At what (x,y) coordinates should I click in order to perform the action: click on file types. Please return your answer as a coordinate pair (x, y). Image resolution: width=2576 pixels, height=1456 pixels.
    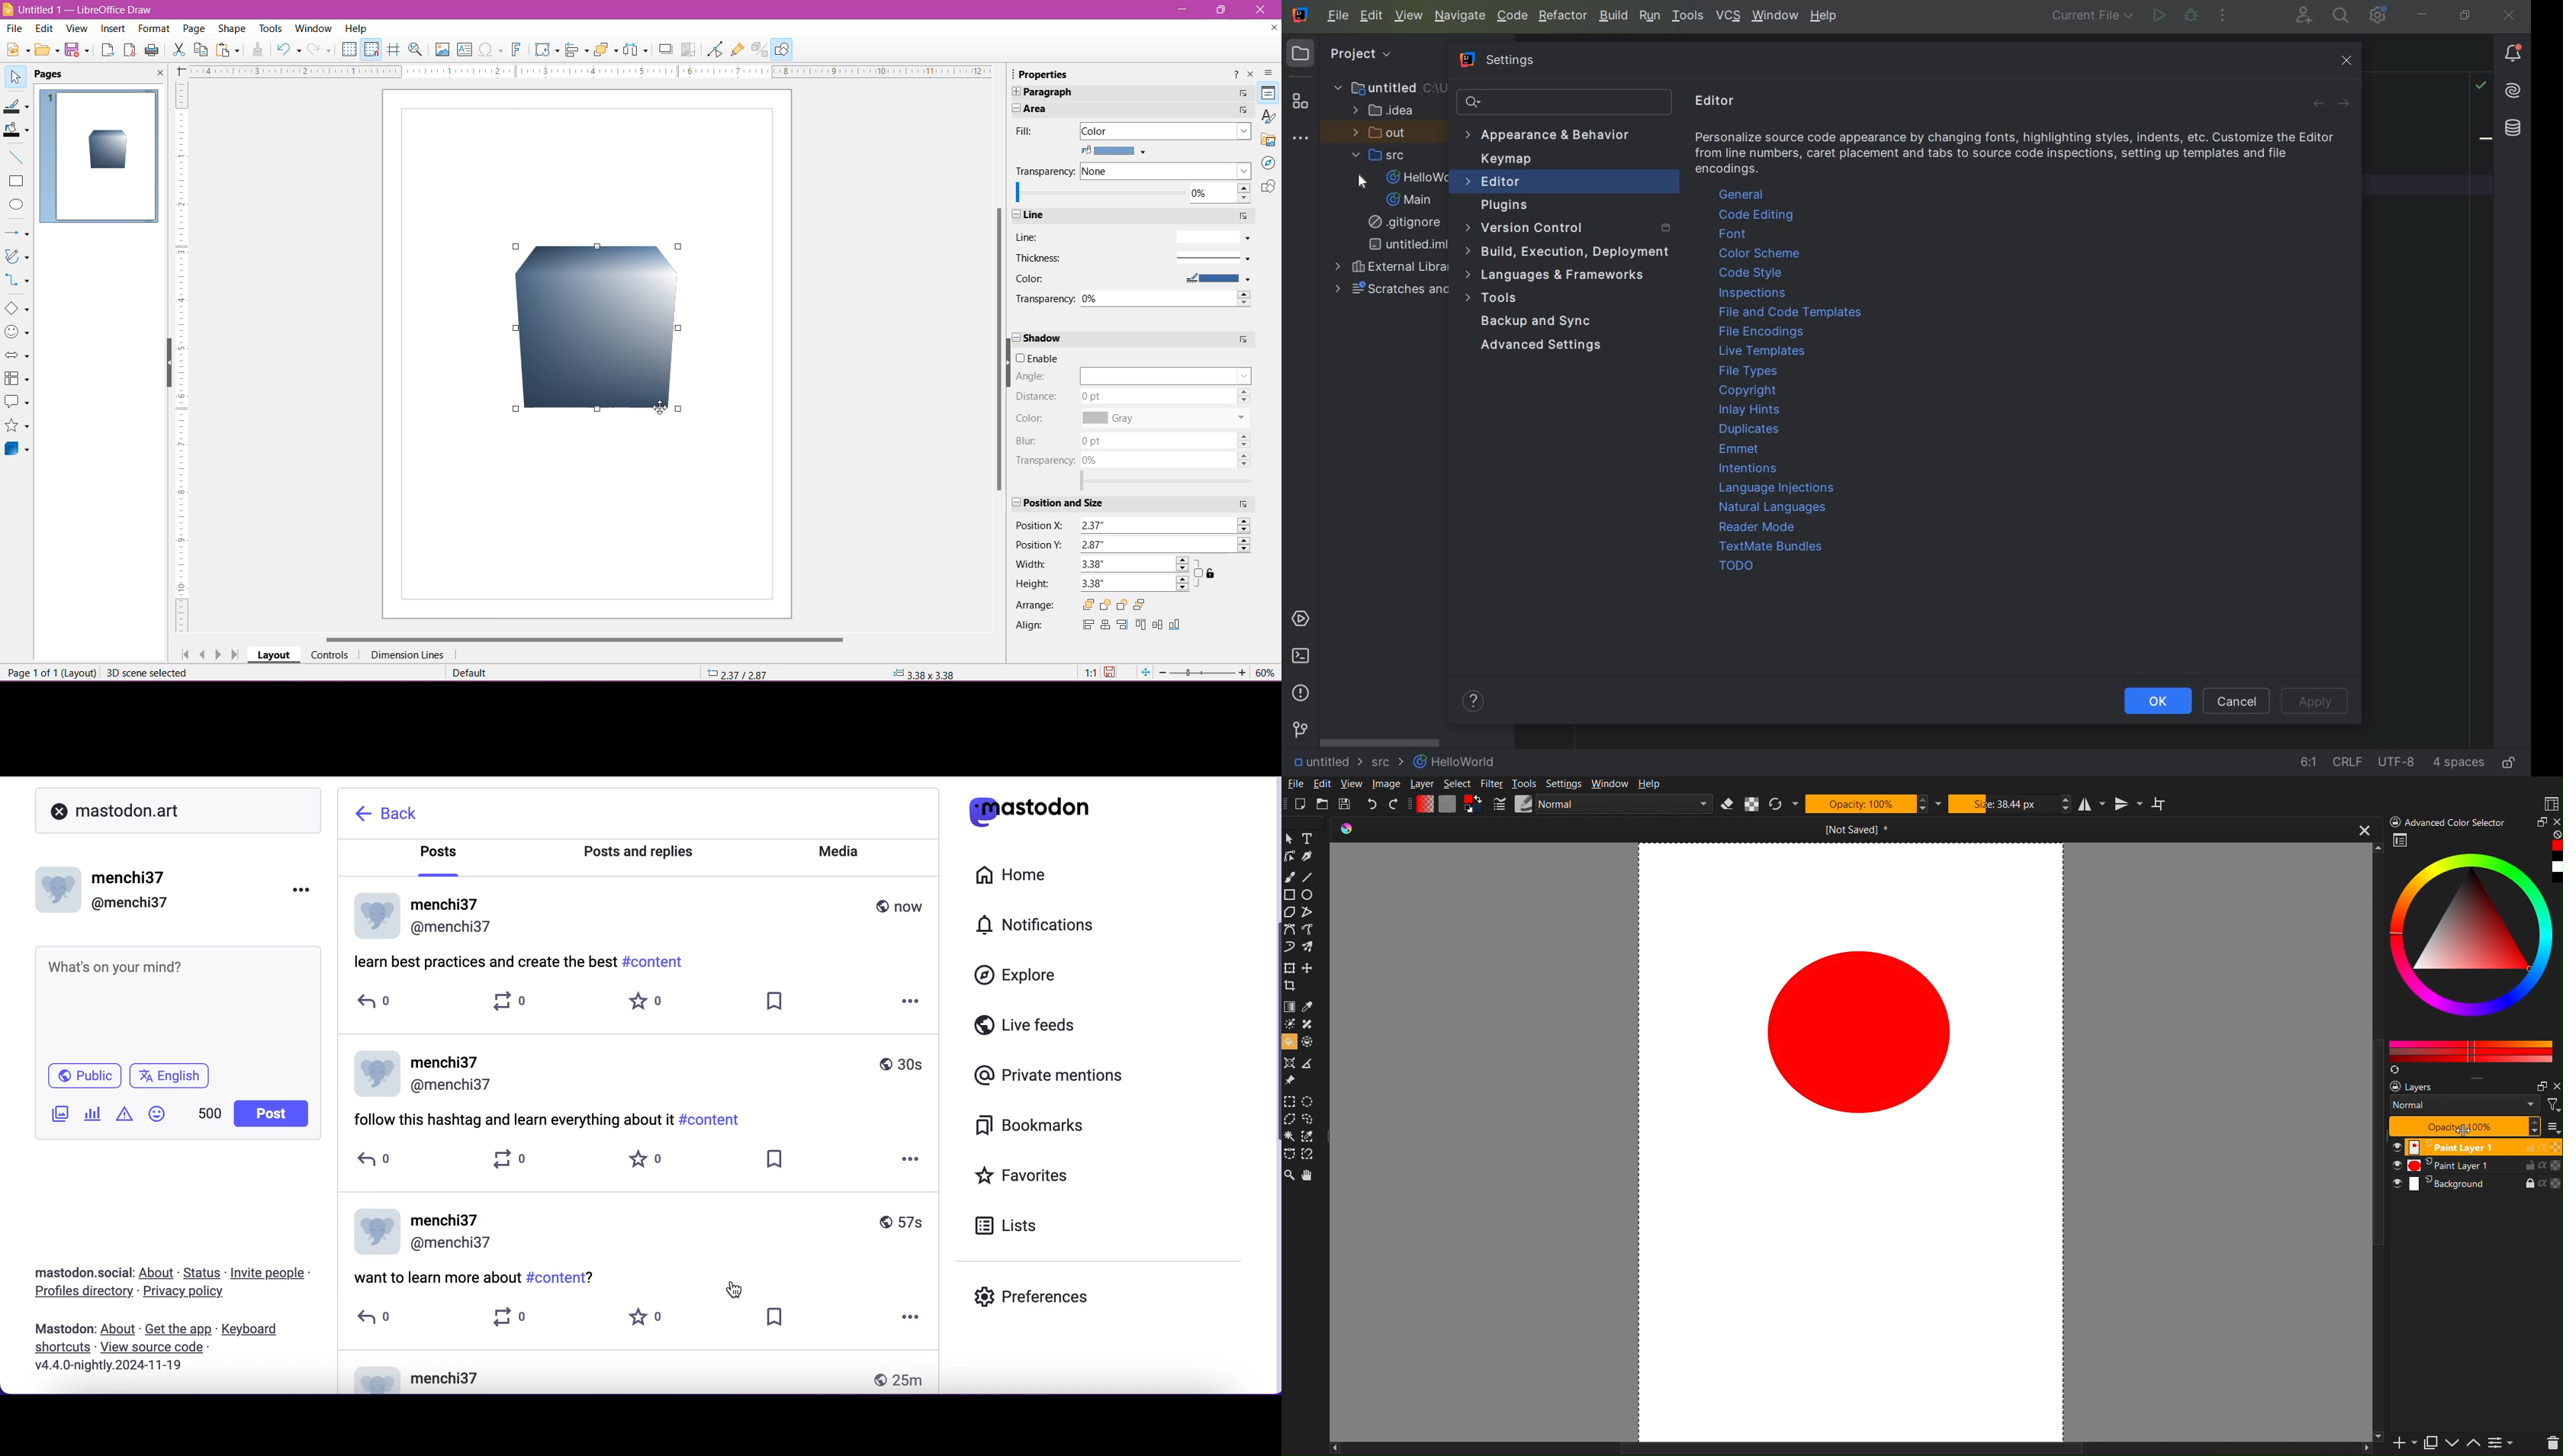
    Looking at the image, I should click on (1754, 372).